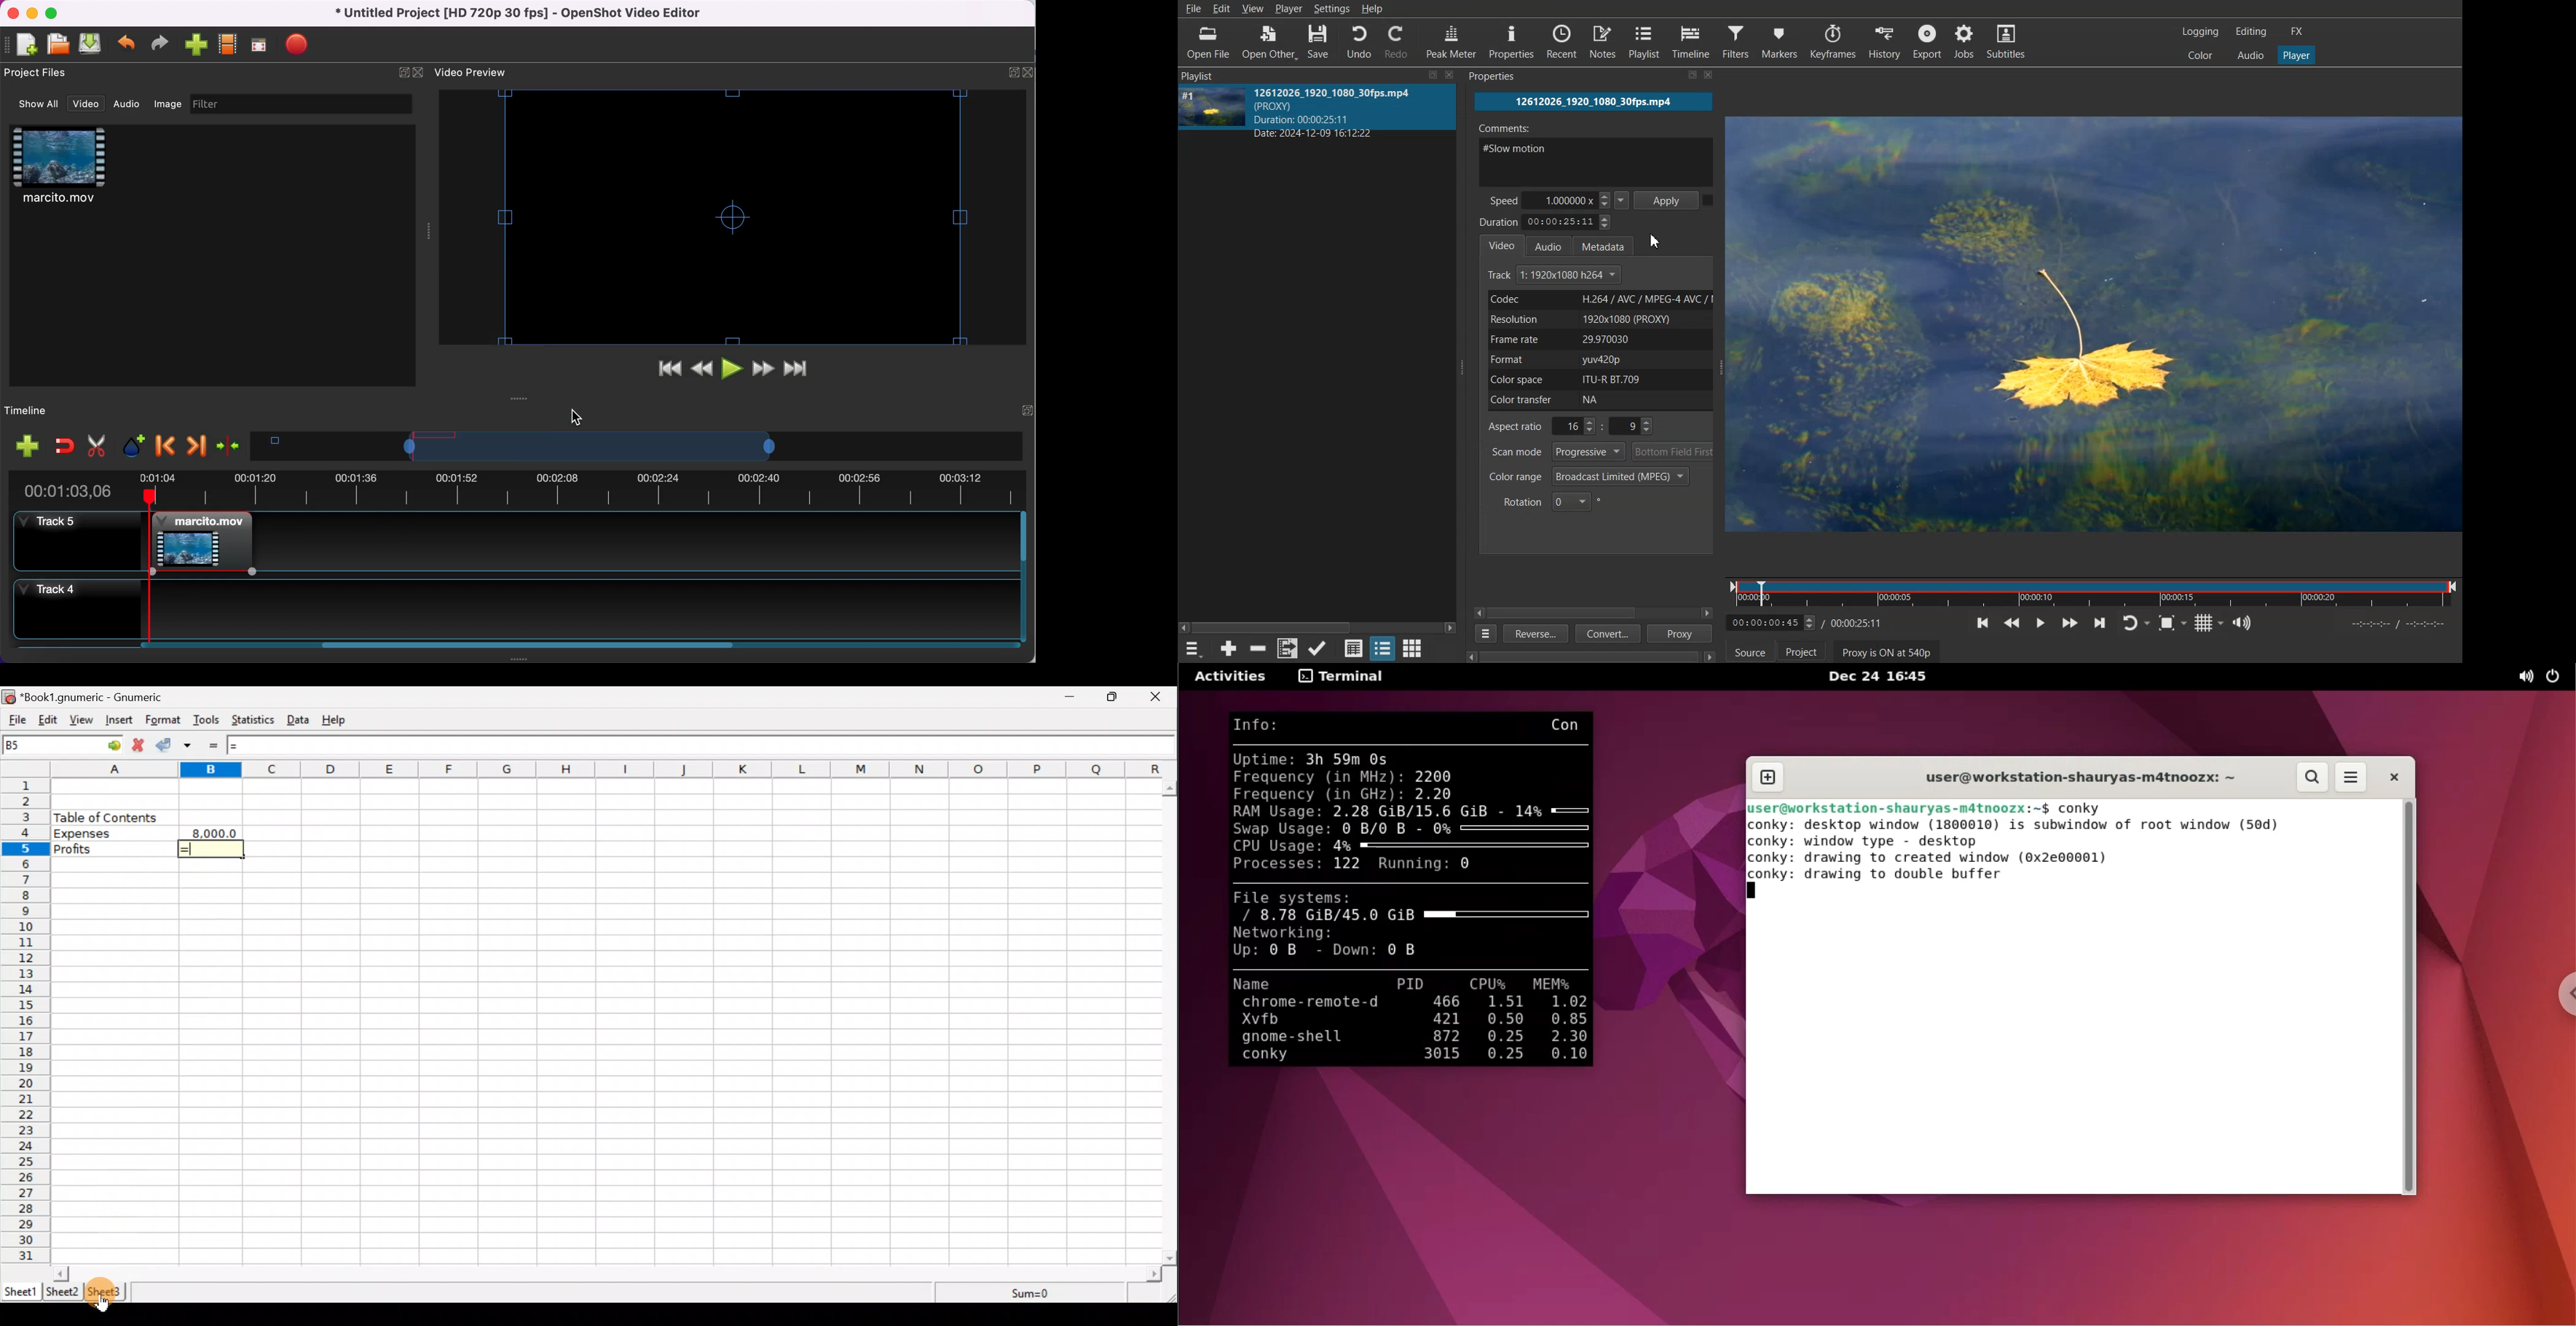  I want to click on timeline, so click(568, 608).